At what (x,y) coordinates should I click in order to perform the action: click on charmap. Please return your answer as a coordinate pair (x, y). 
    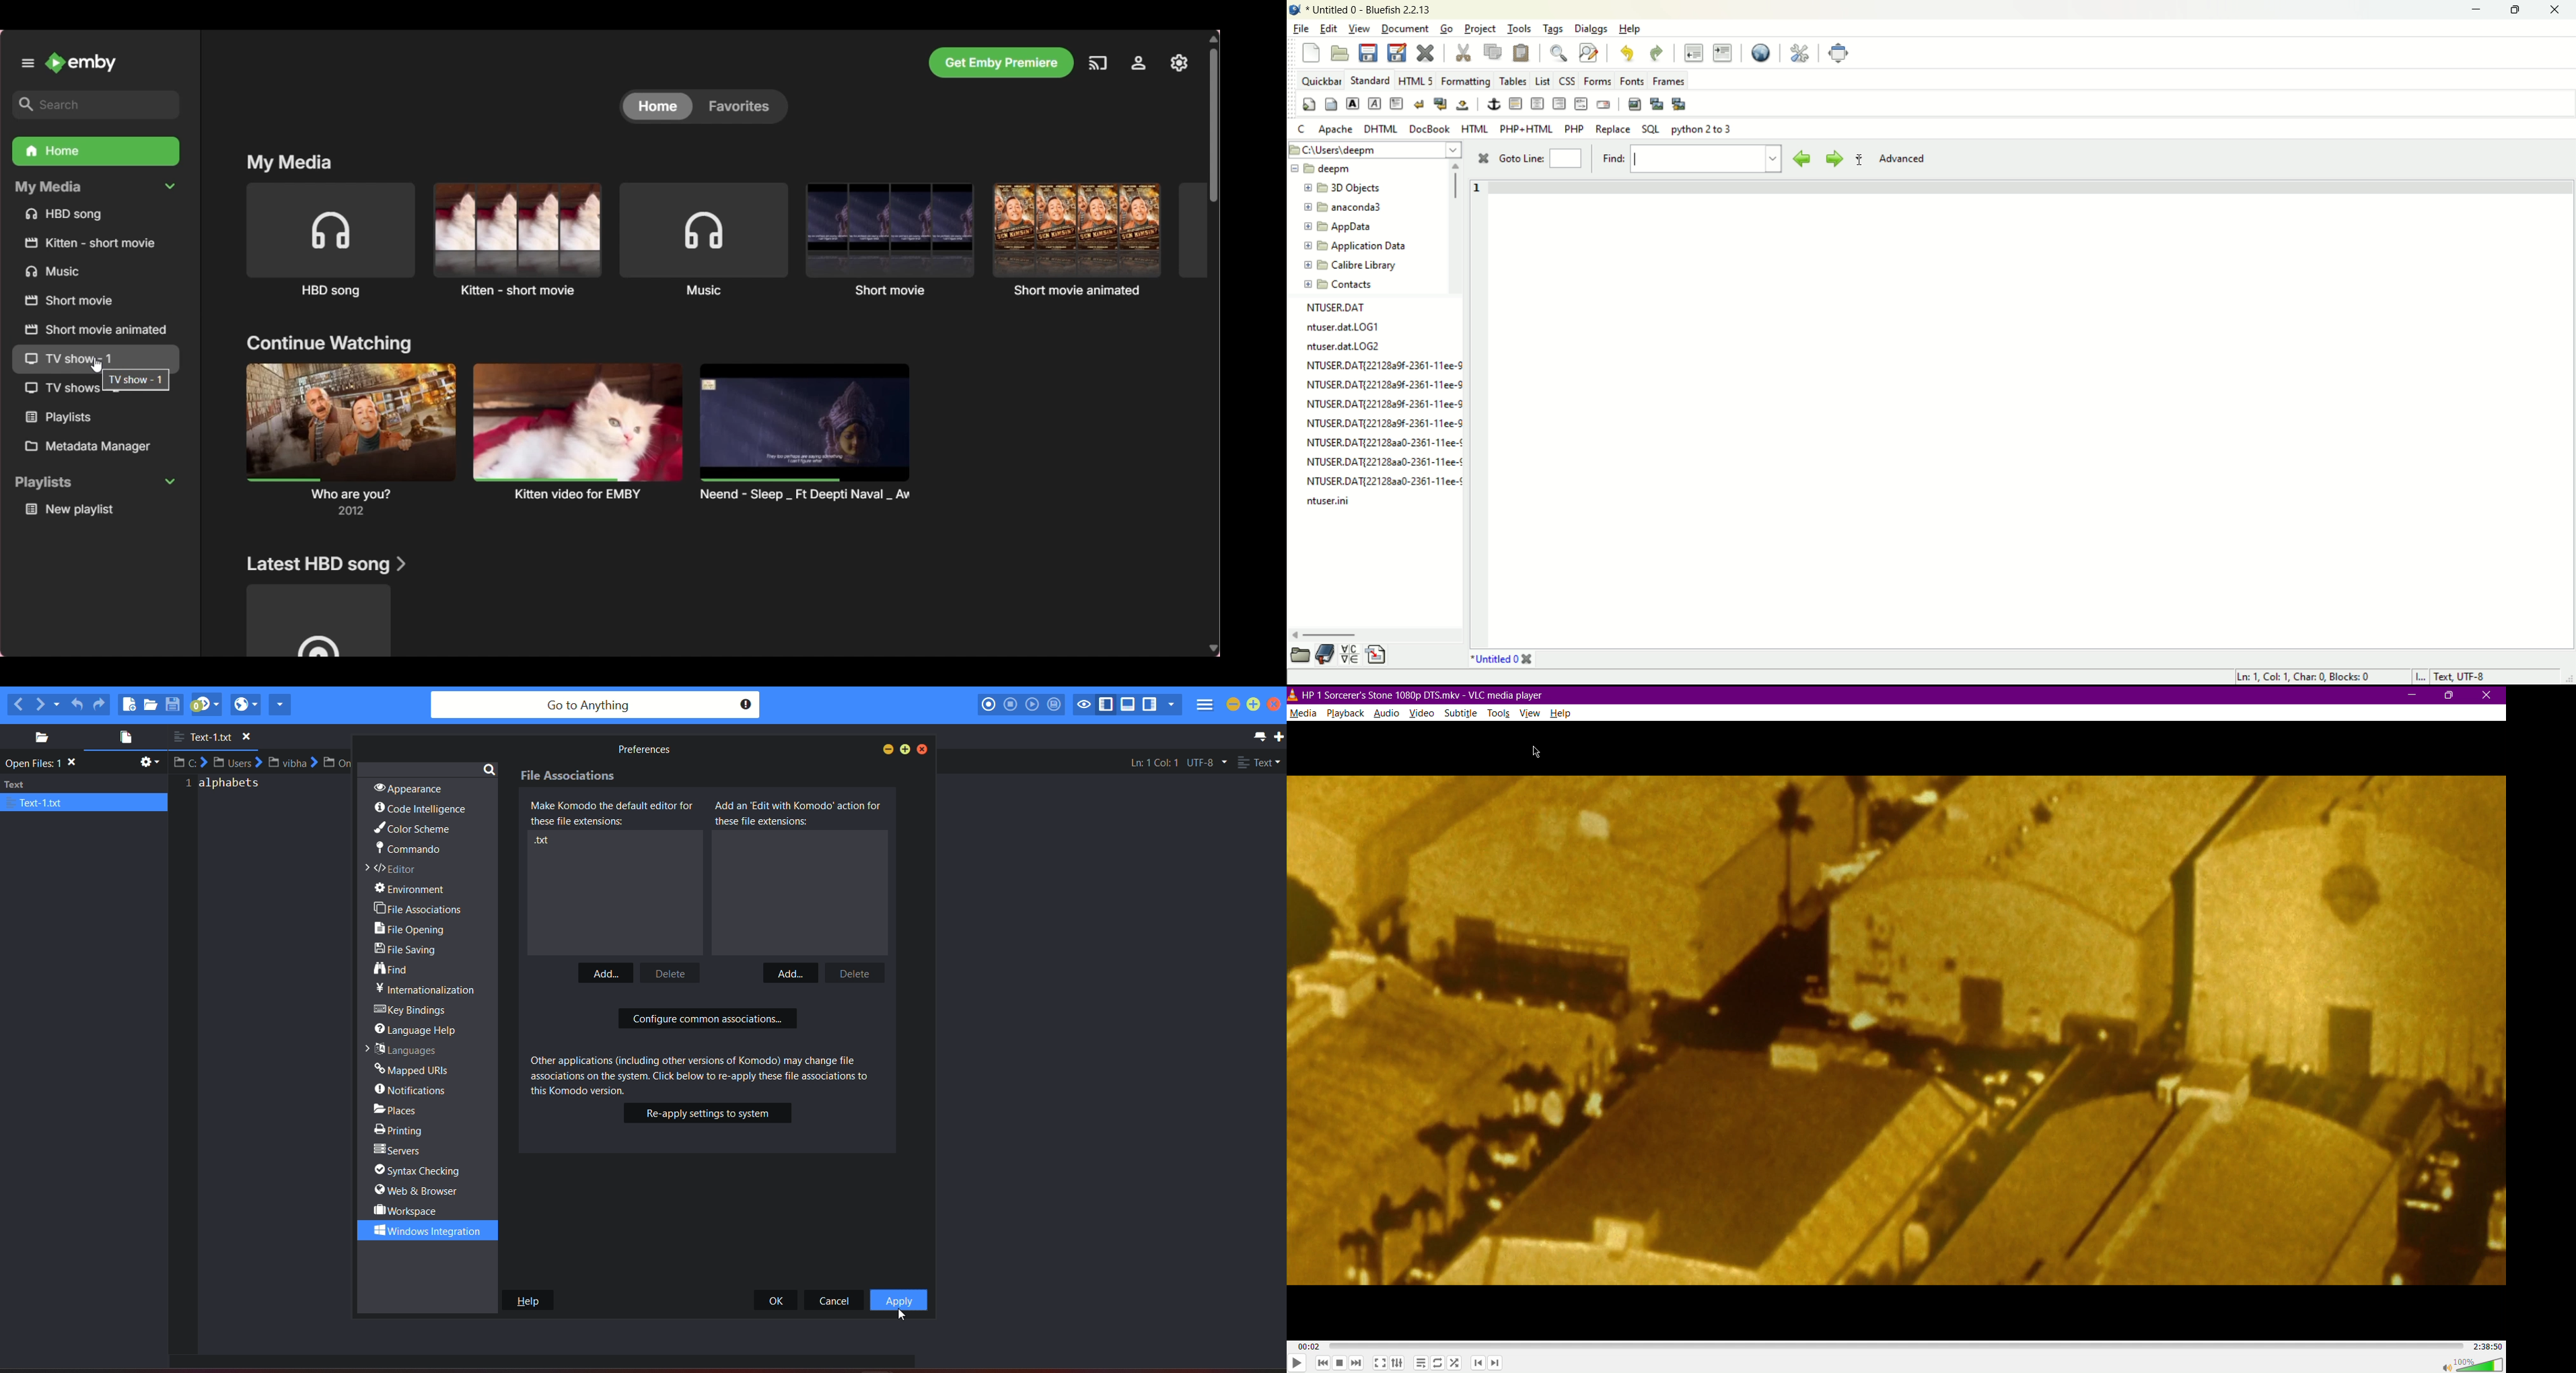
    Looking at the image, I should click on (1350, 656).